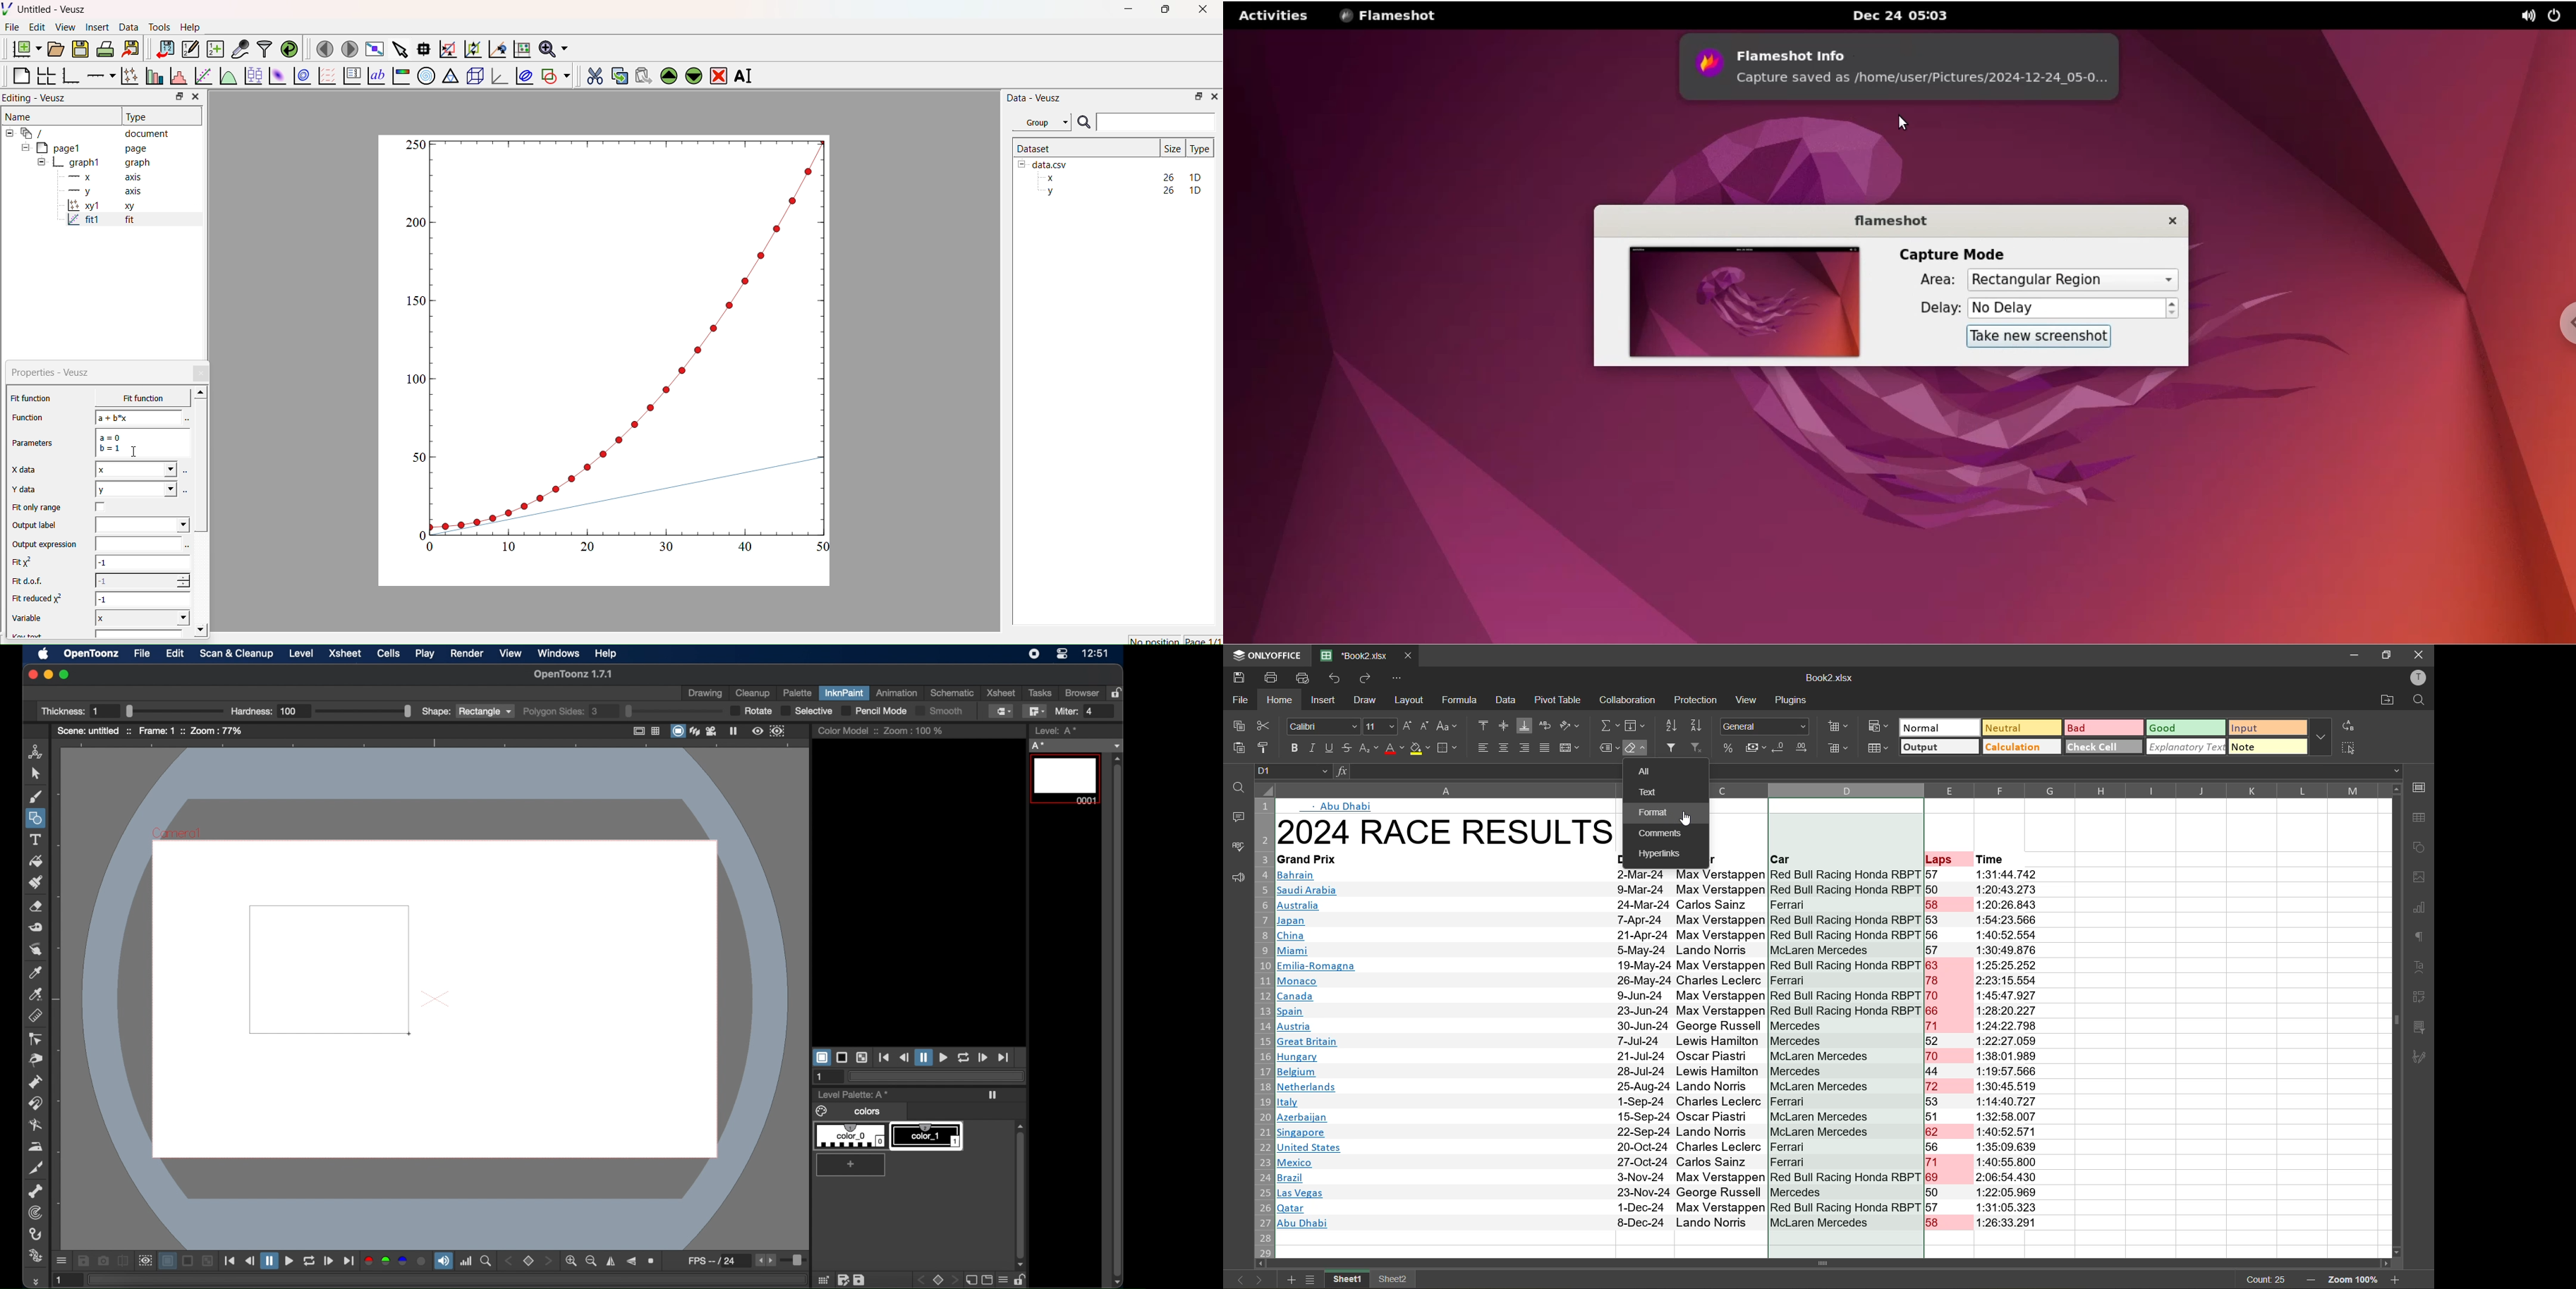 This screenshot has width=2576, height=1316. I want to click on file, so click(1240, 700).